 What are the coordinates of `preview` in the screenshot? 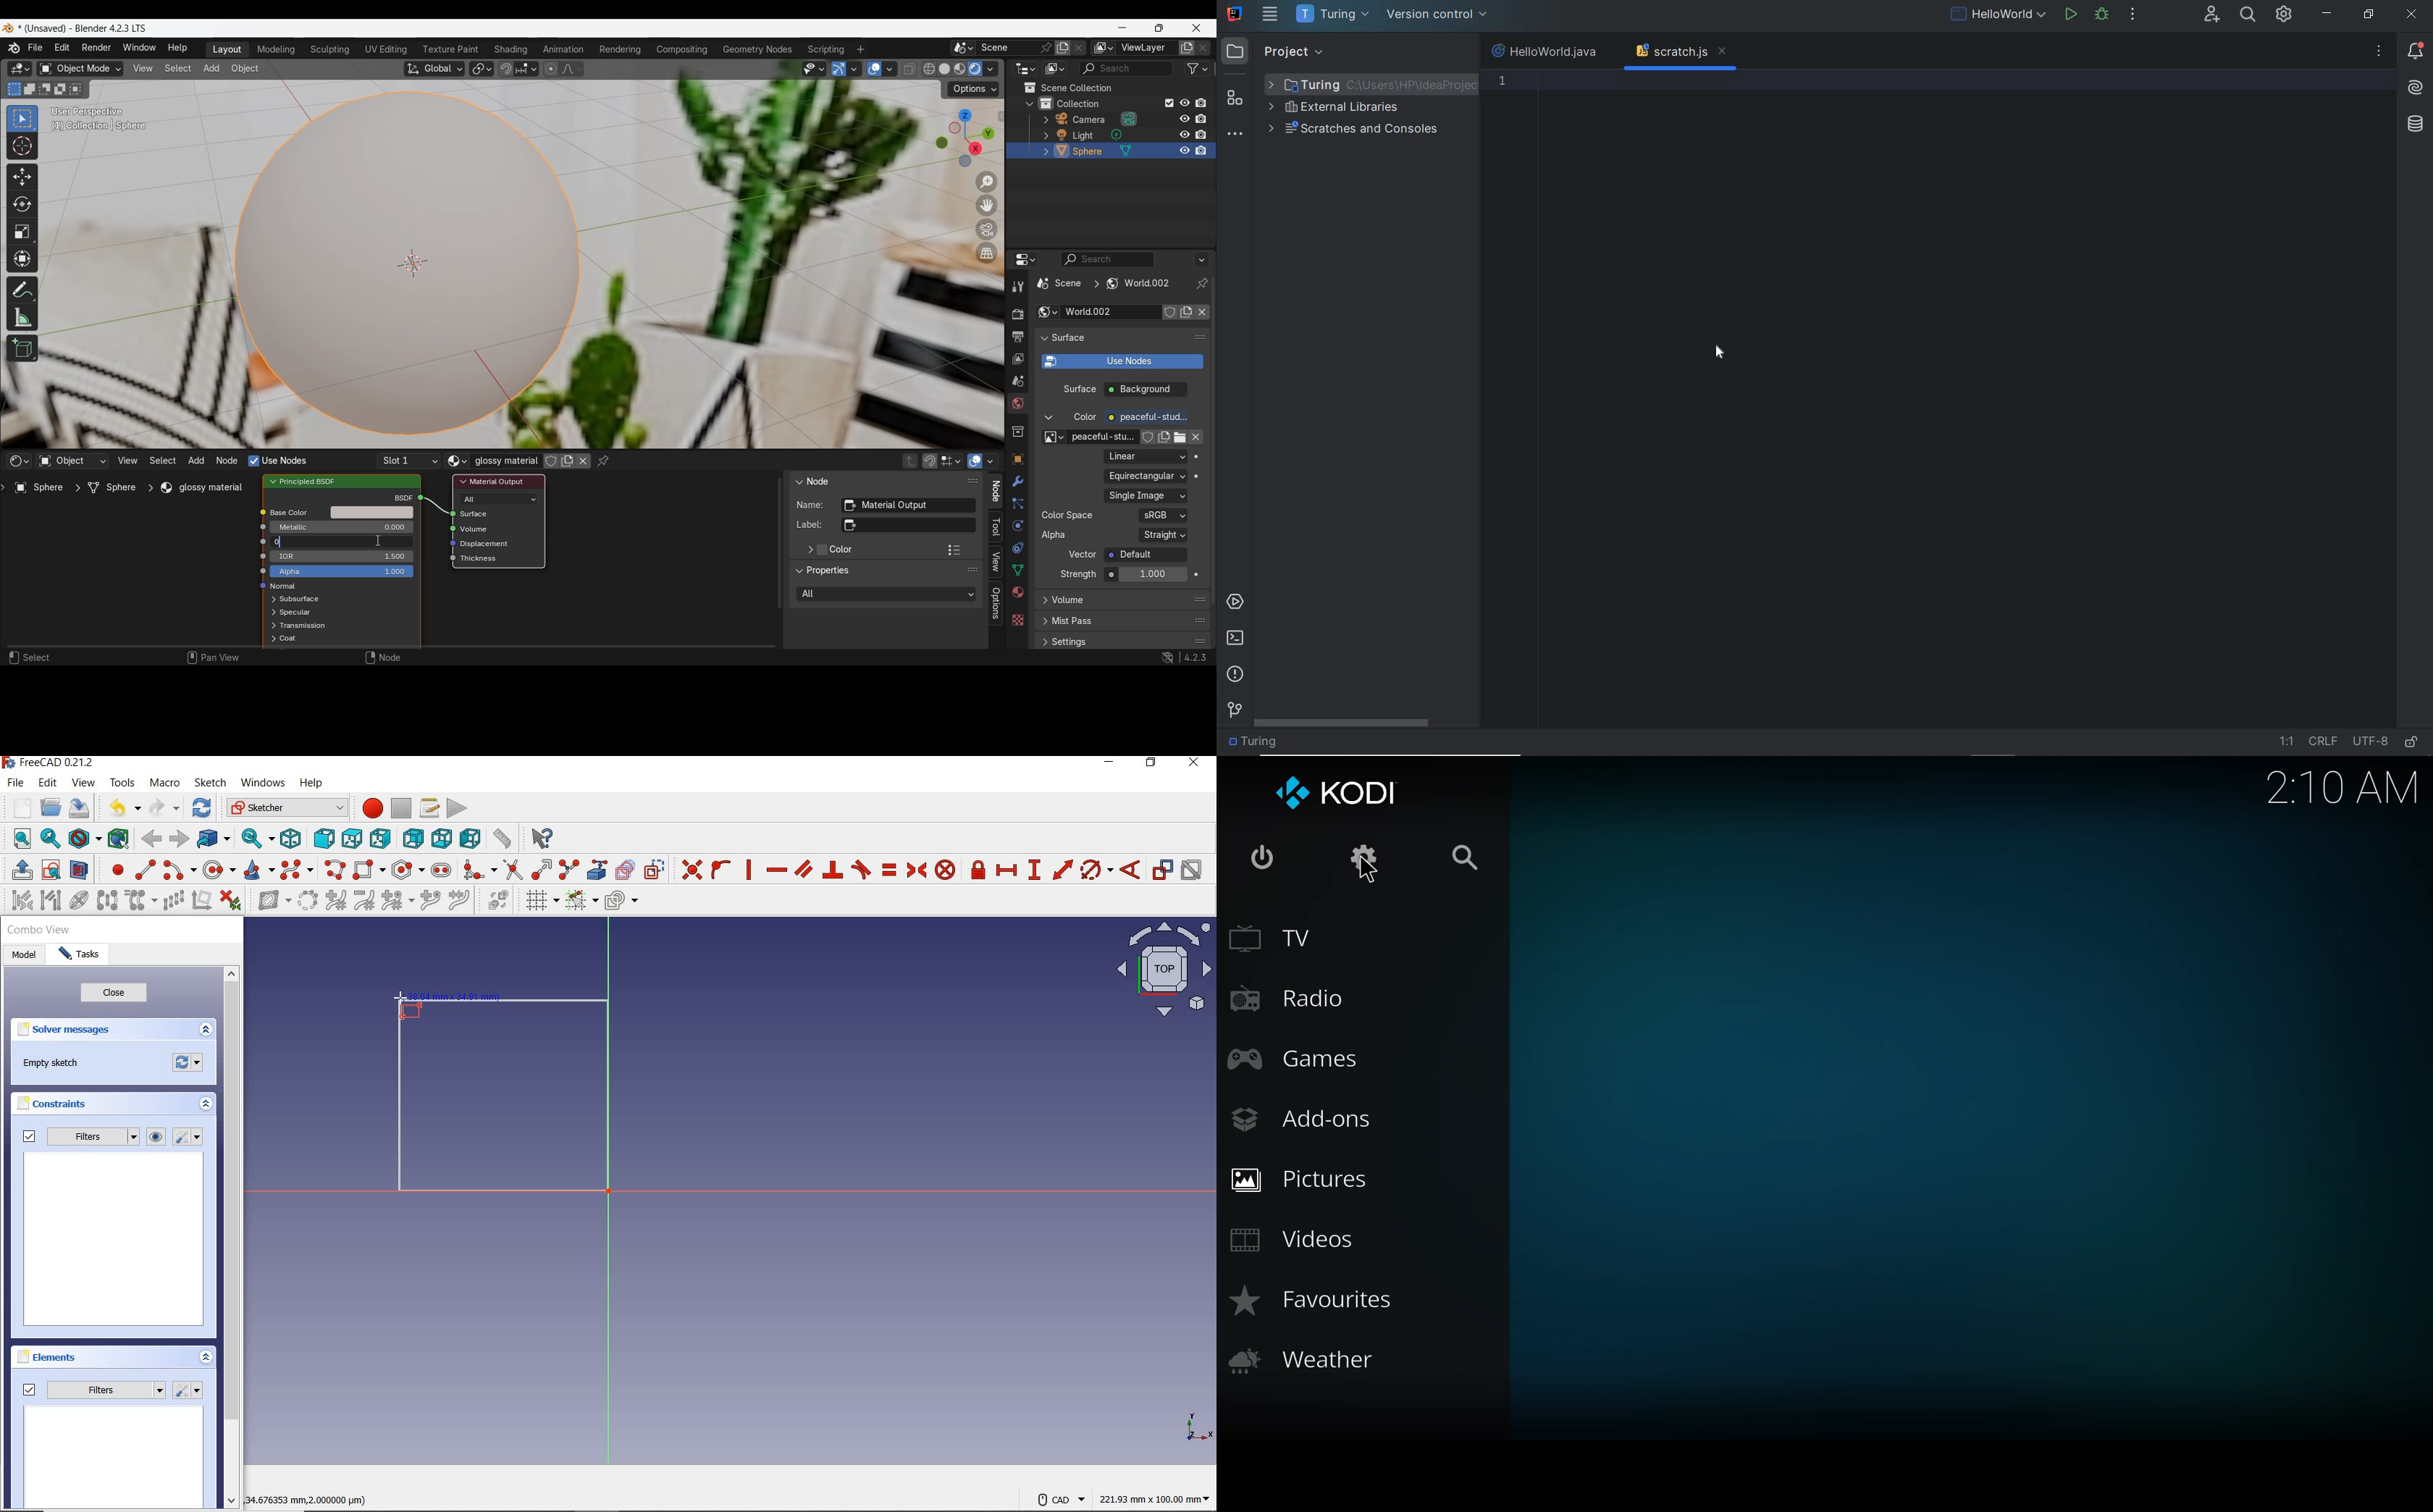 It's located at (114, 1458).